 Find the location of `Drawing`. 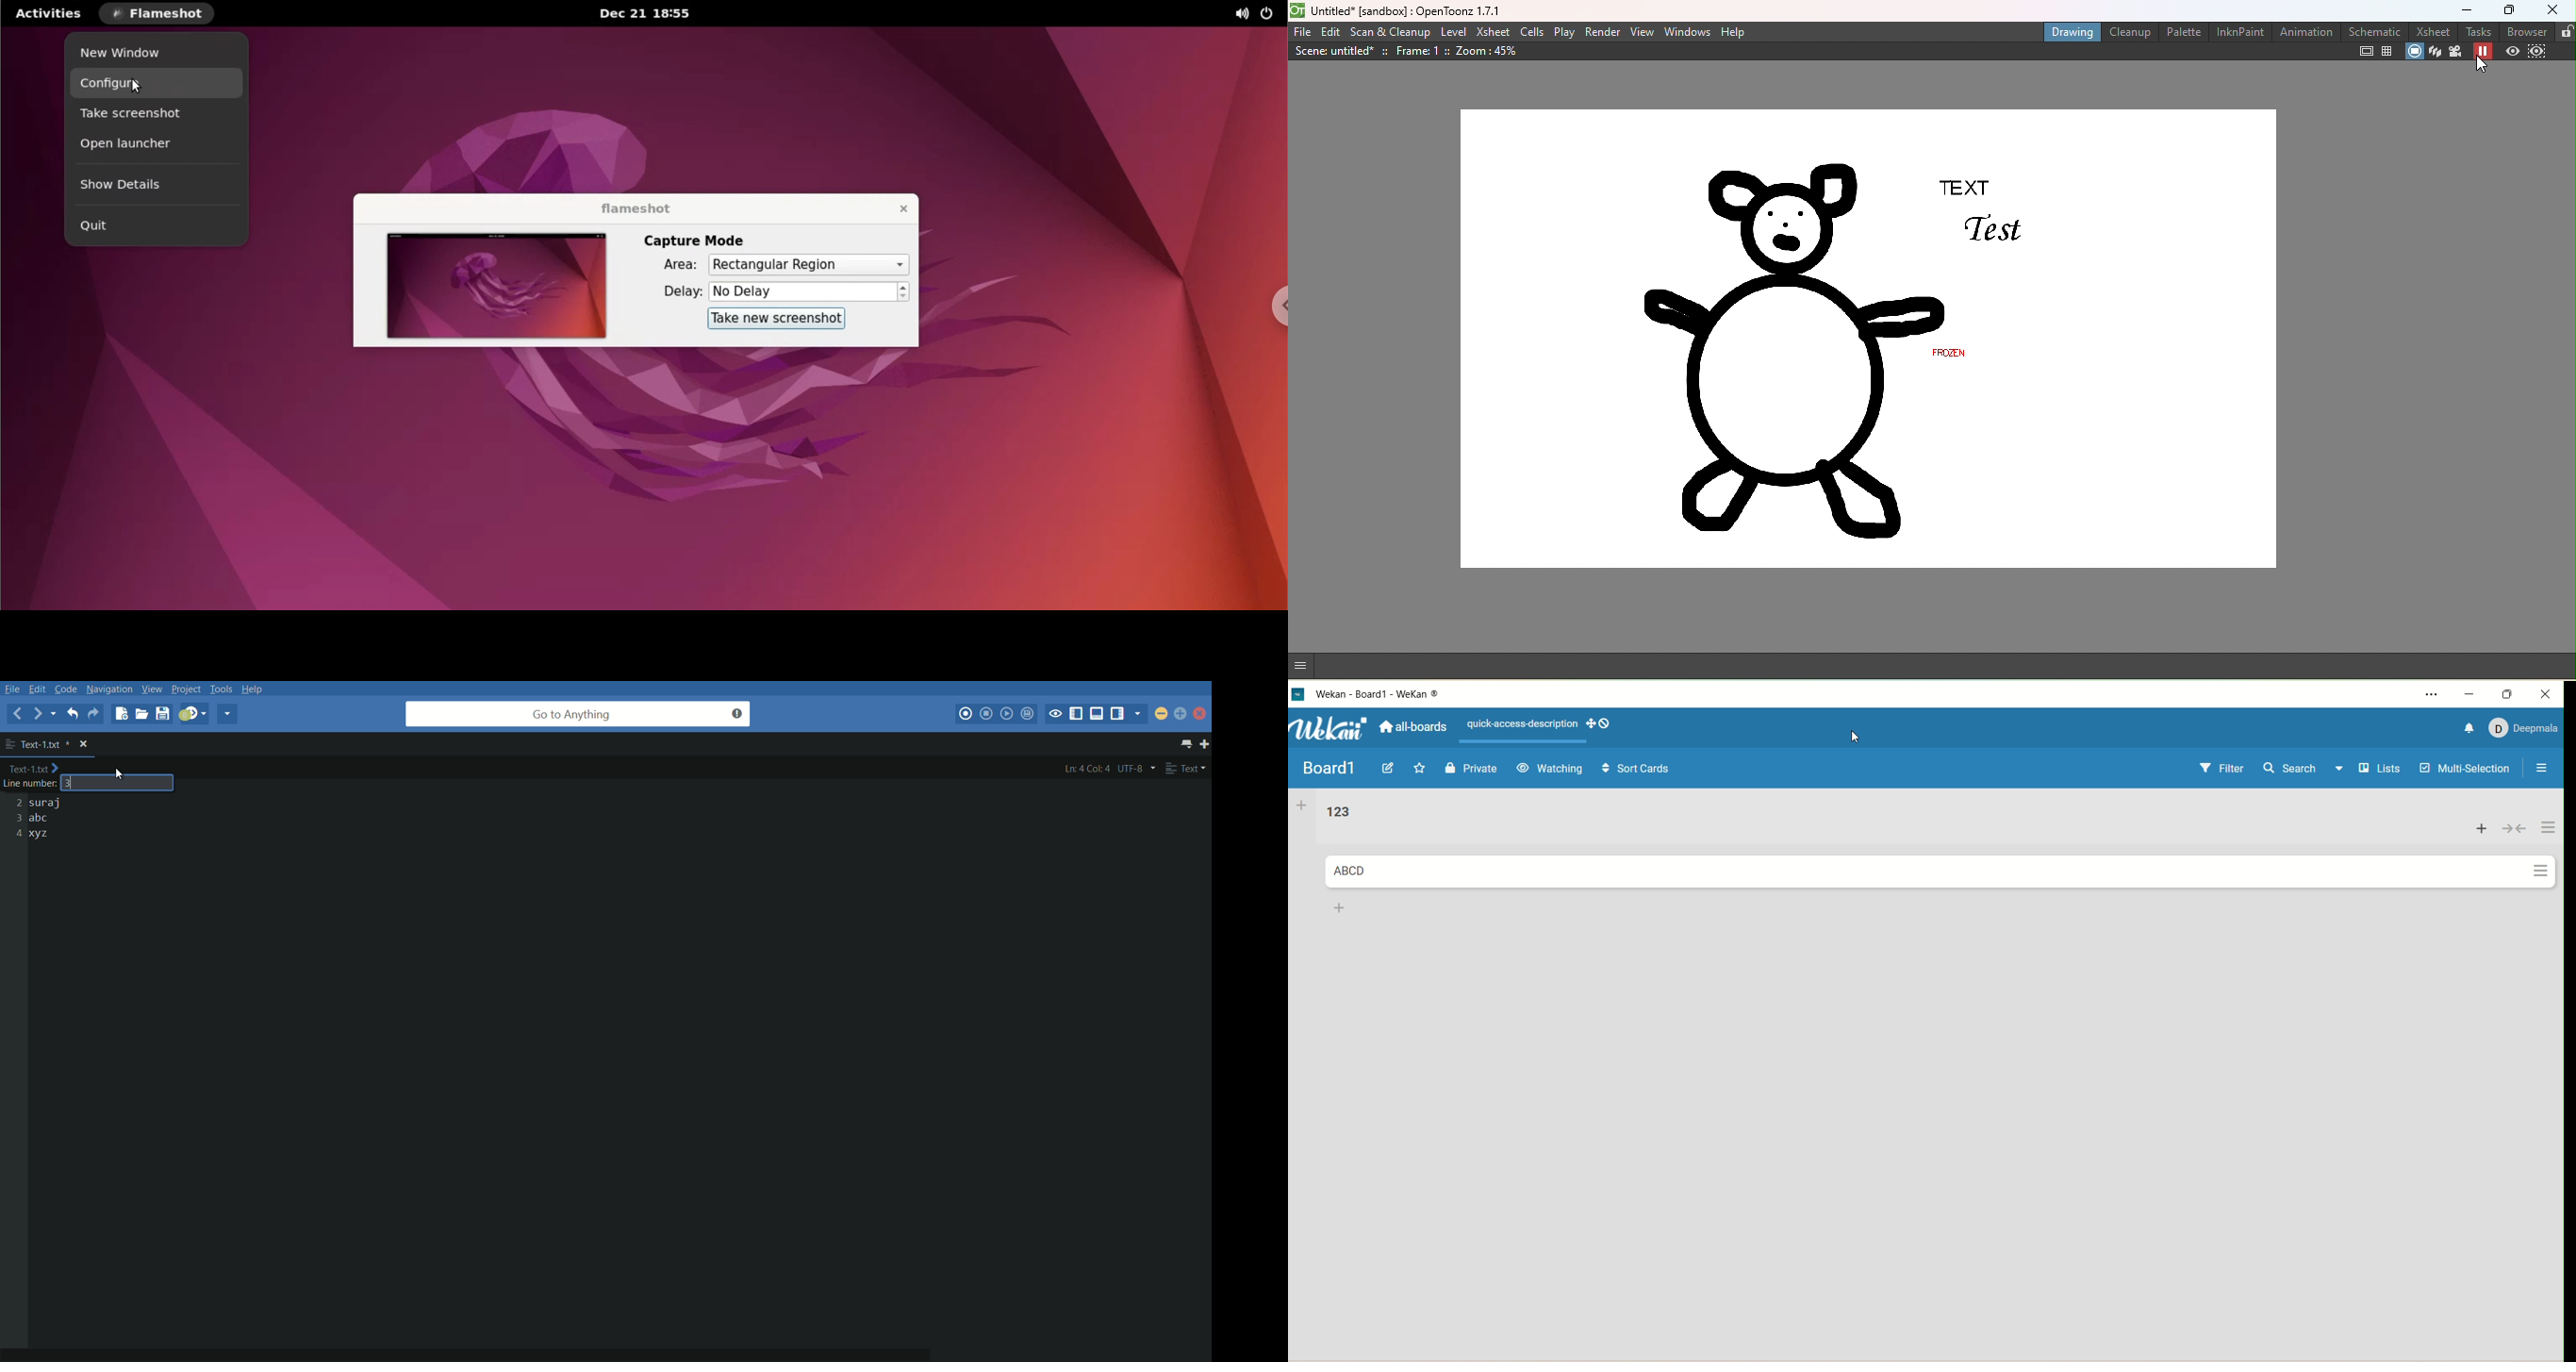

Drawing is located at coordinates (2067, 32).